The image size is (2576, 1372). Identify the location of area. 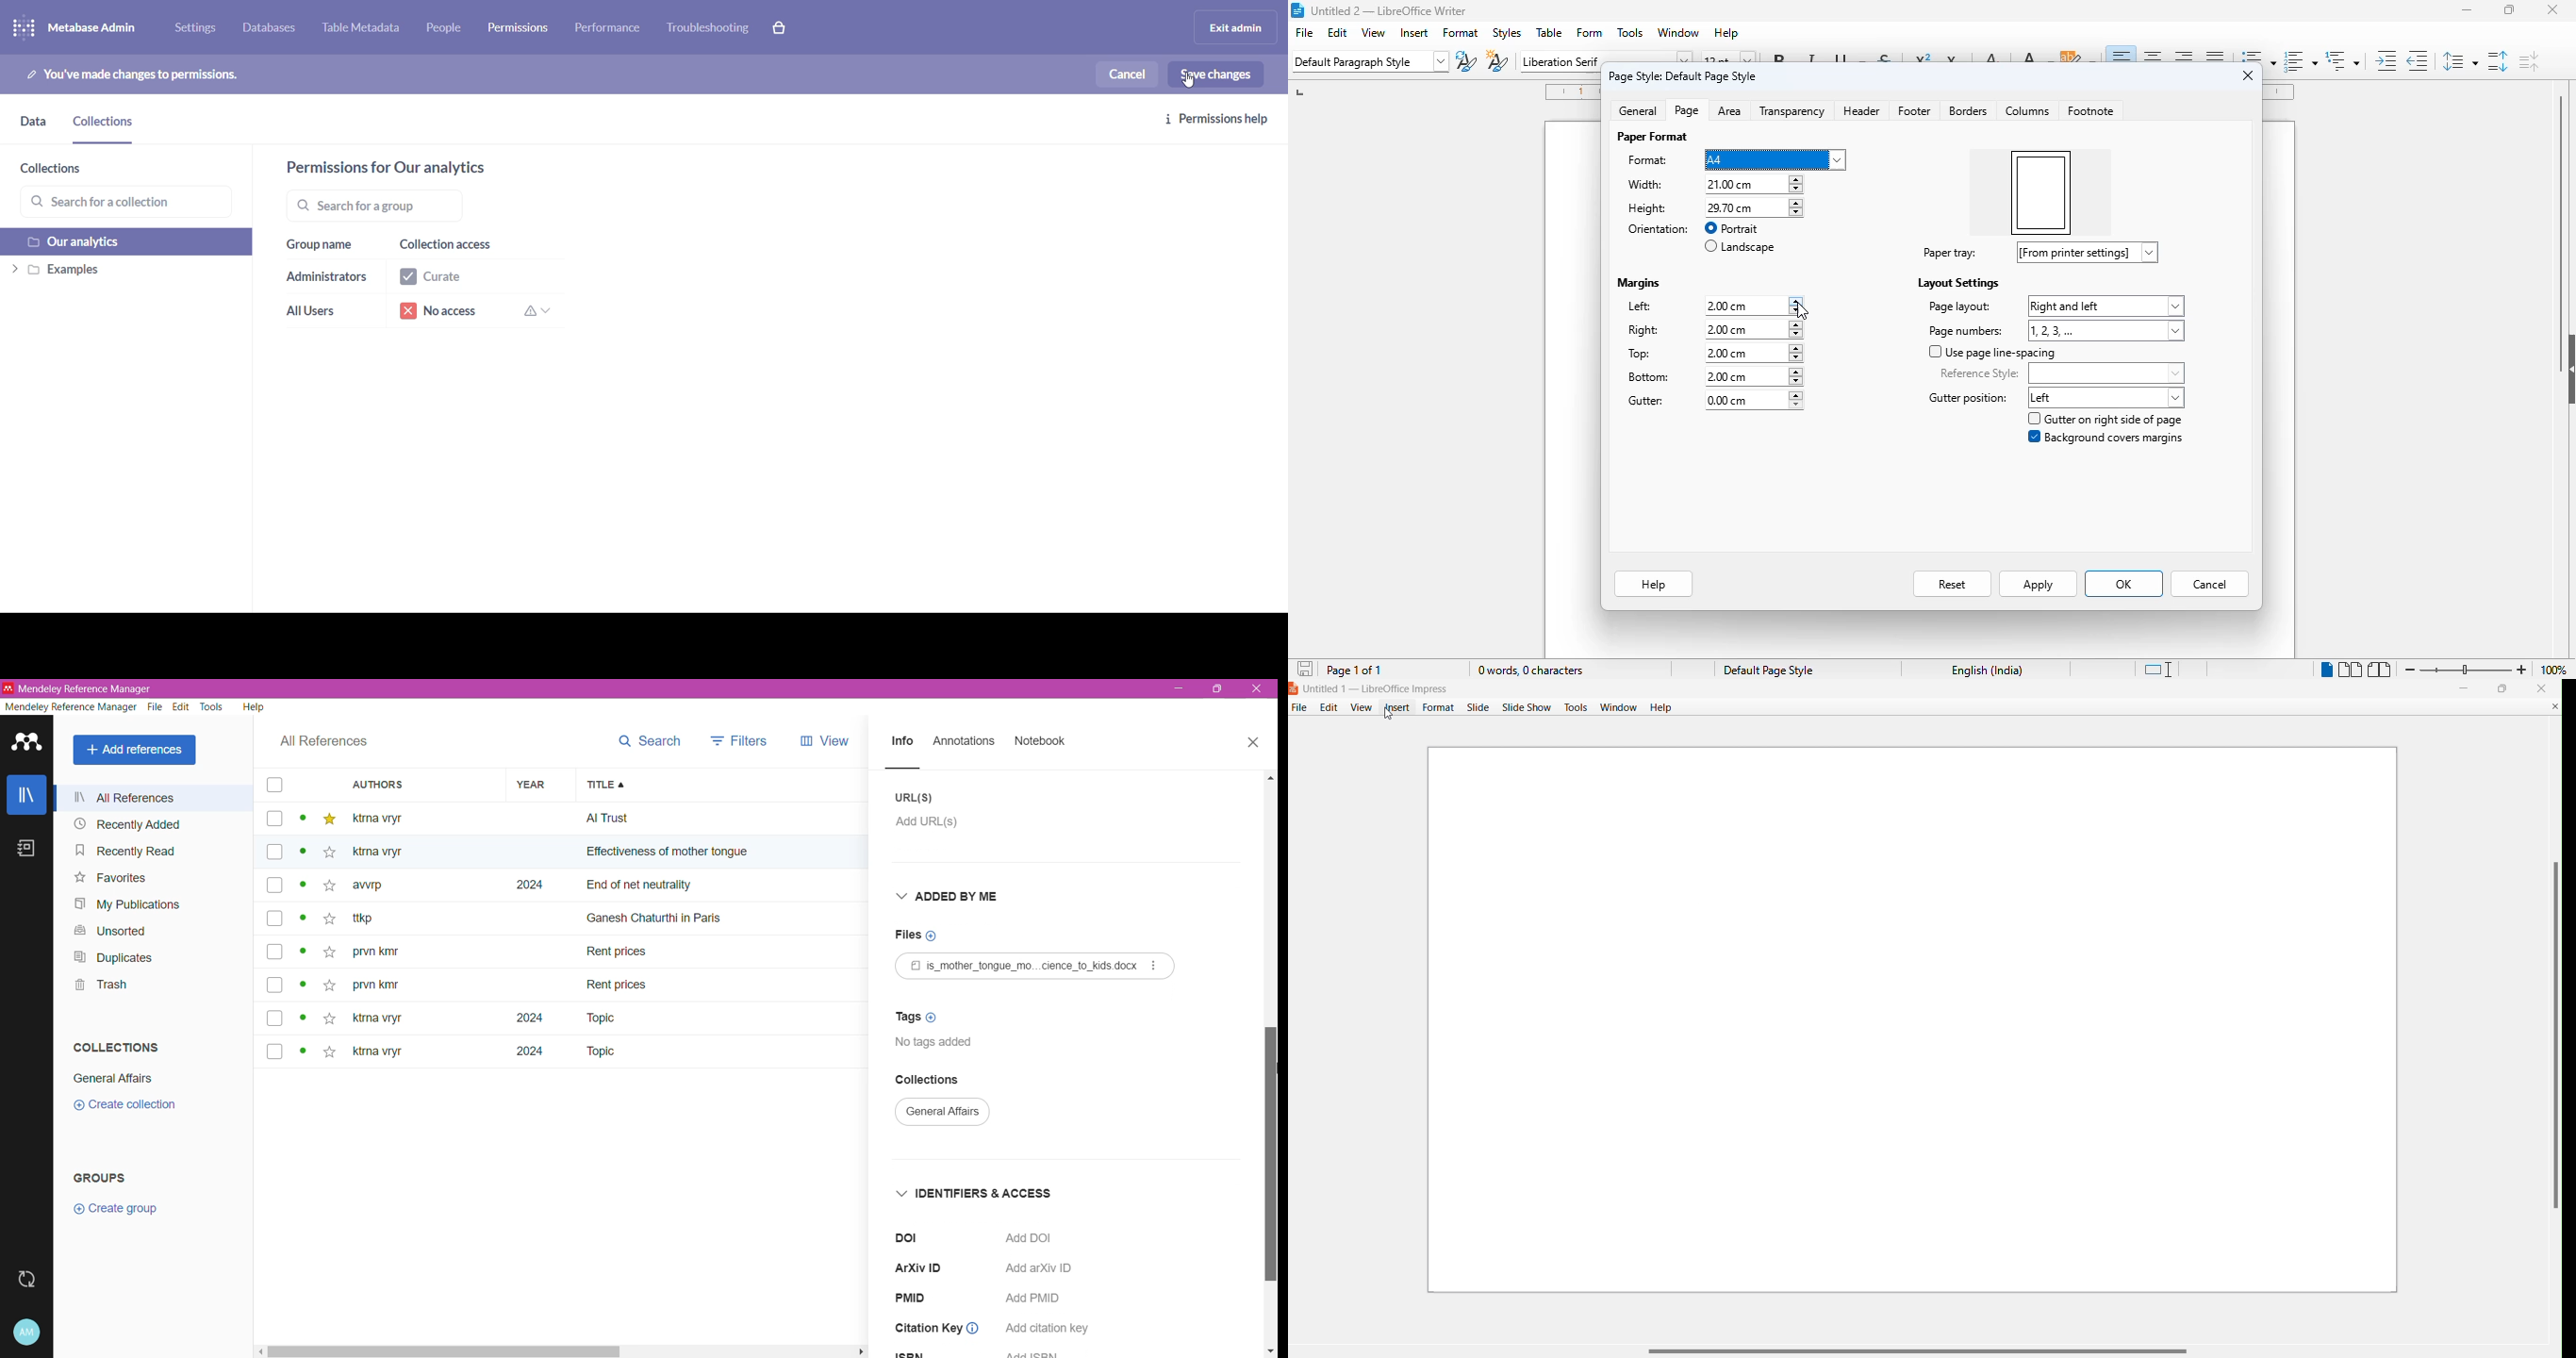
(1730, 110).